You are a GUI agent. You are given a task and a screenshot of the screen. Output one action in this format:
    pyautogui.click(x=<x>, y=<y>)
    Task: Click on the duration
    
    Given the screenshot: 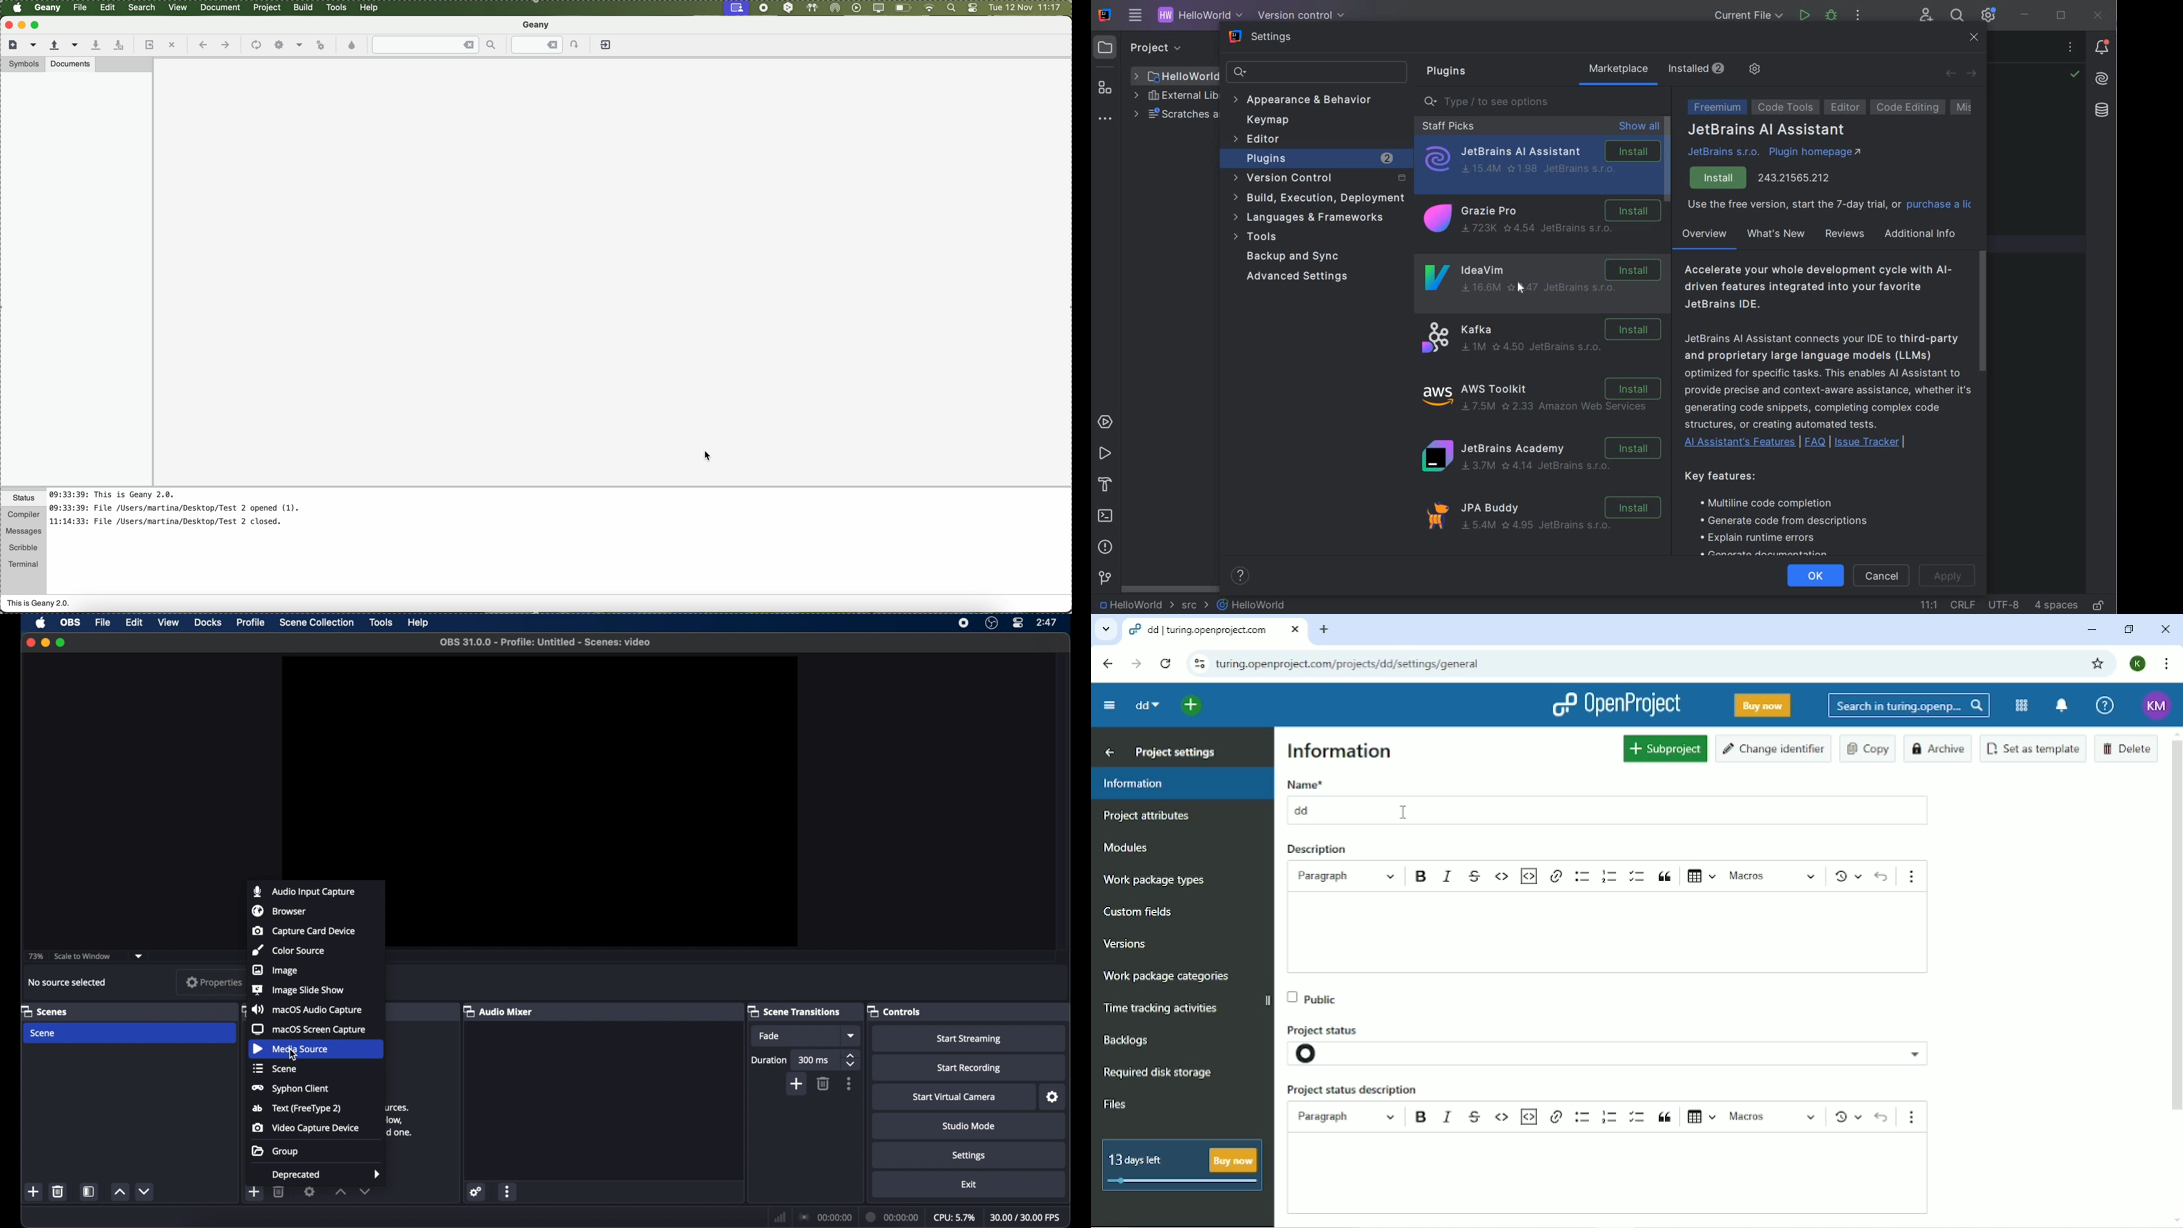 What is the action you would take?
    pyautogui.click(x=893, y=1217)
    